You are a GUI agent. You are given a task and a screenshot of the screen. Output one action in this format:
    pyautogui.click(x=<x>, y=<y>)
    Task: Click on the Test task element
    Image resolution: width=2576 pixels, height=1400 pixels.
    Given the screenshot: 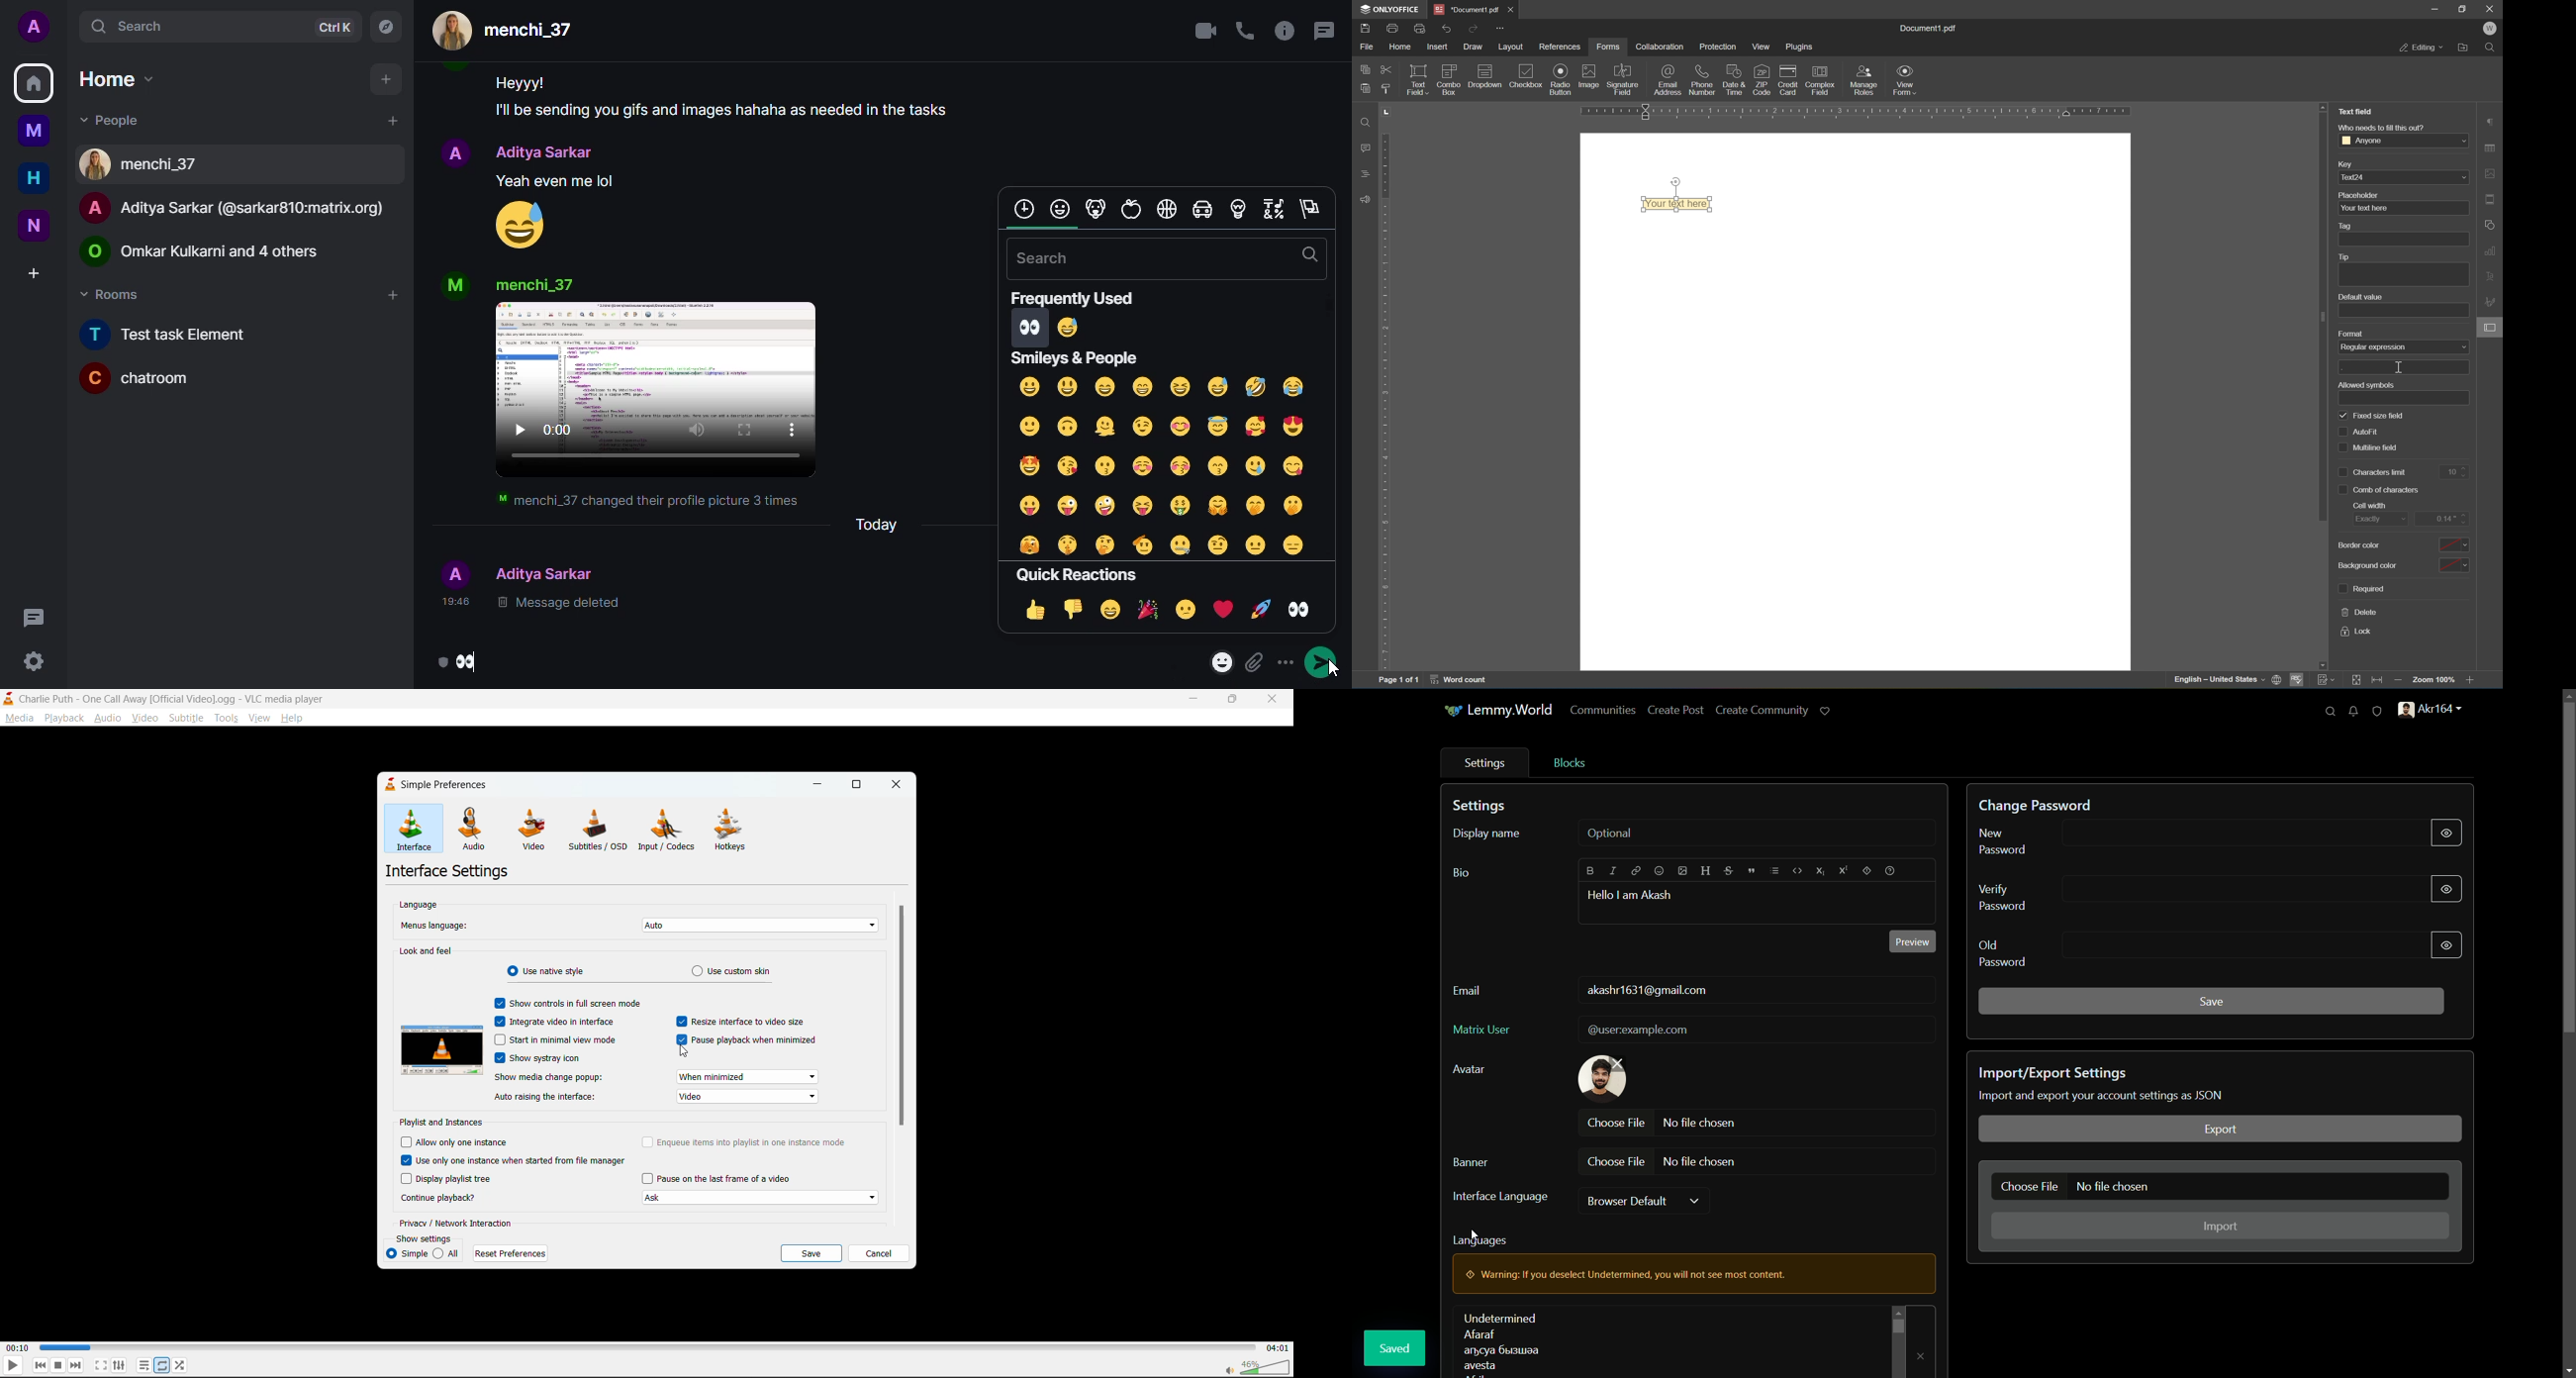 What is the action you would take?
    pyautogui.click(x=177, y=334)
    